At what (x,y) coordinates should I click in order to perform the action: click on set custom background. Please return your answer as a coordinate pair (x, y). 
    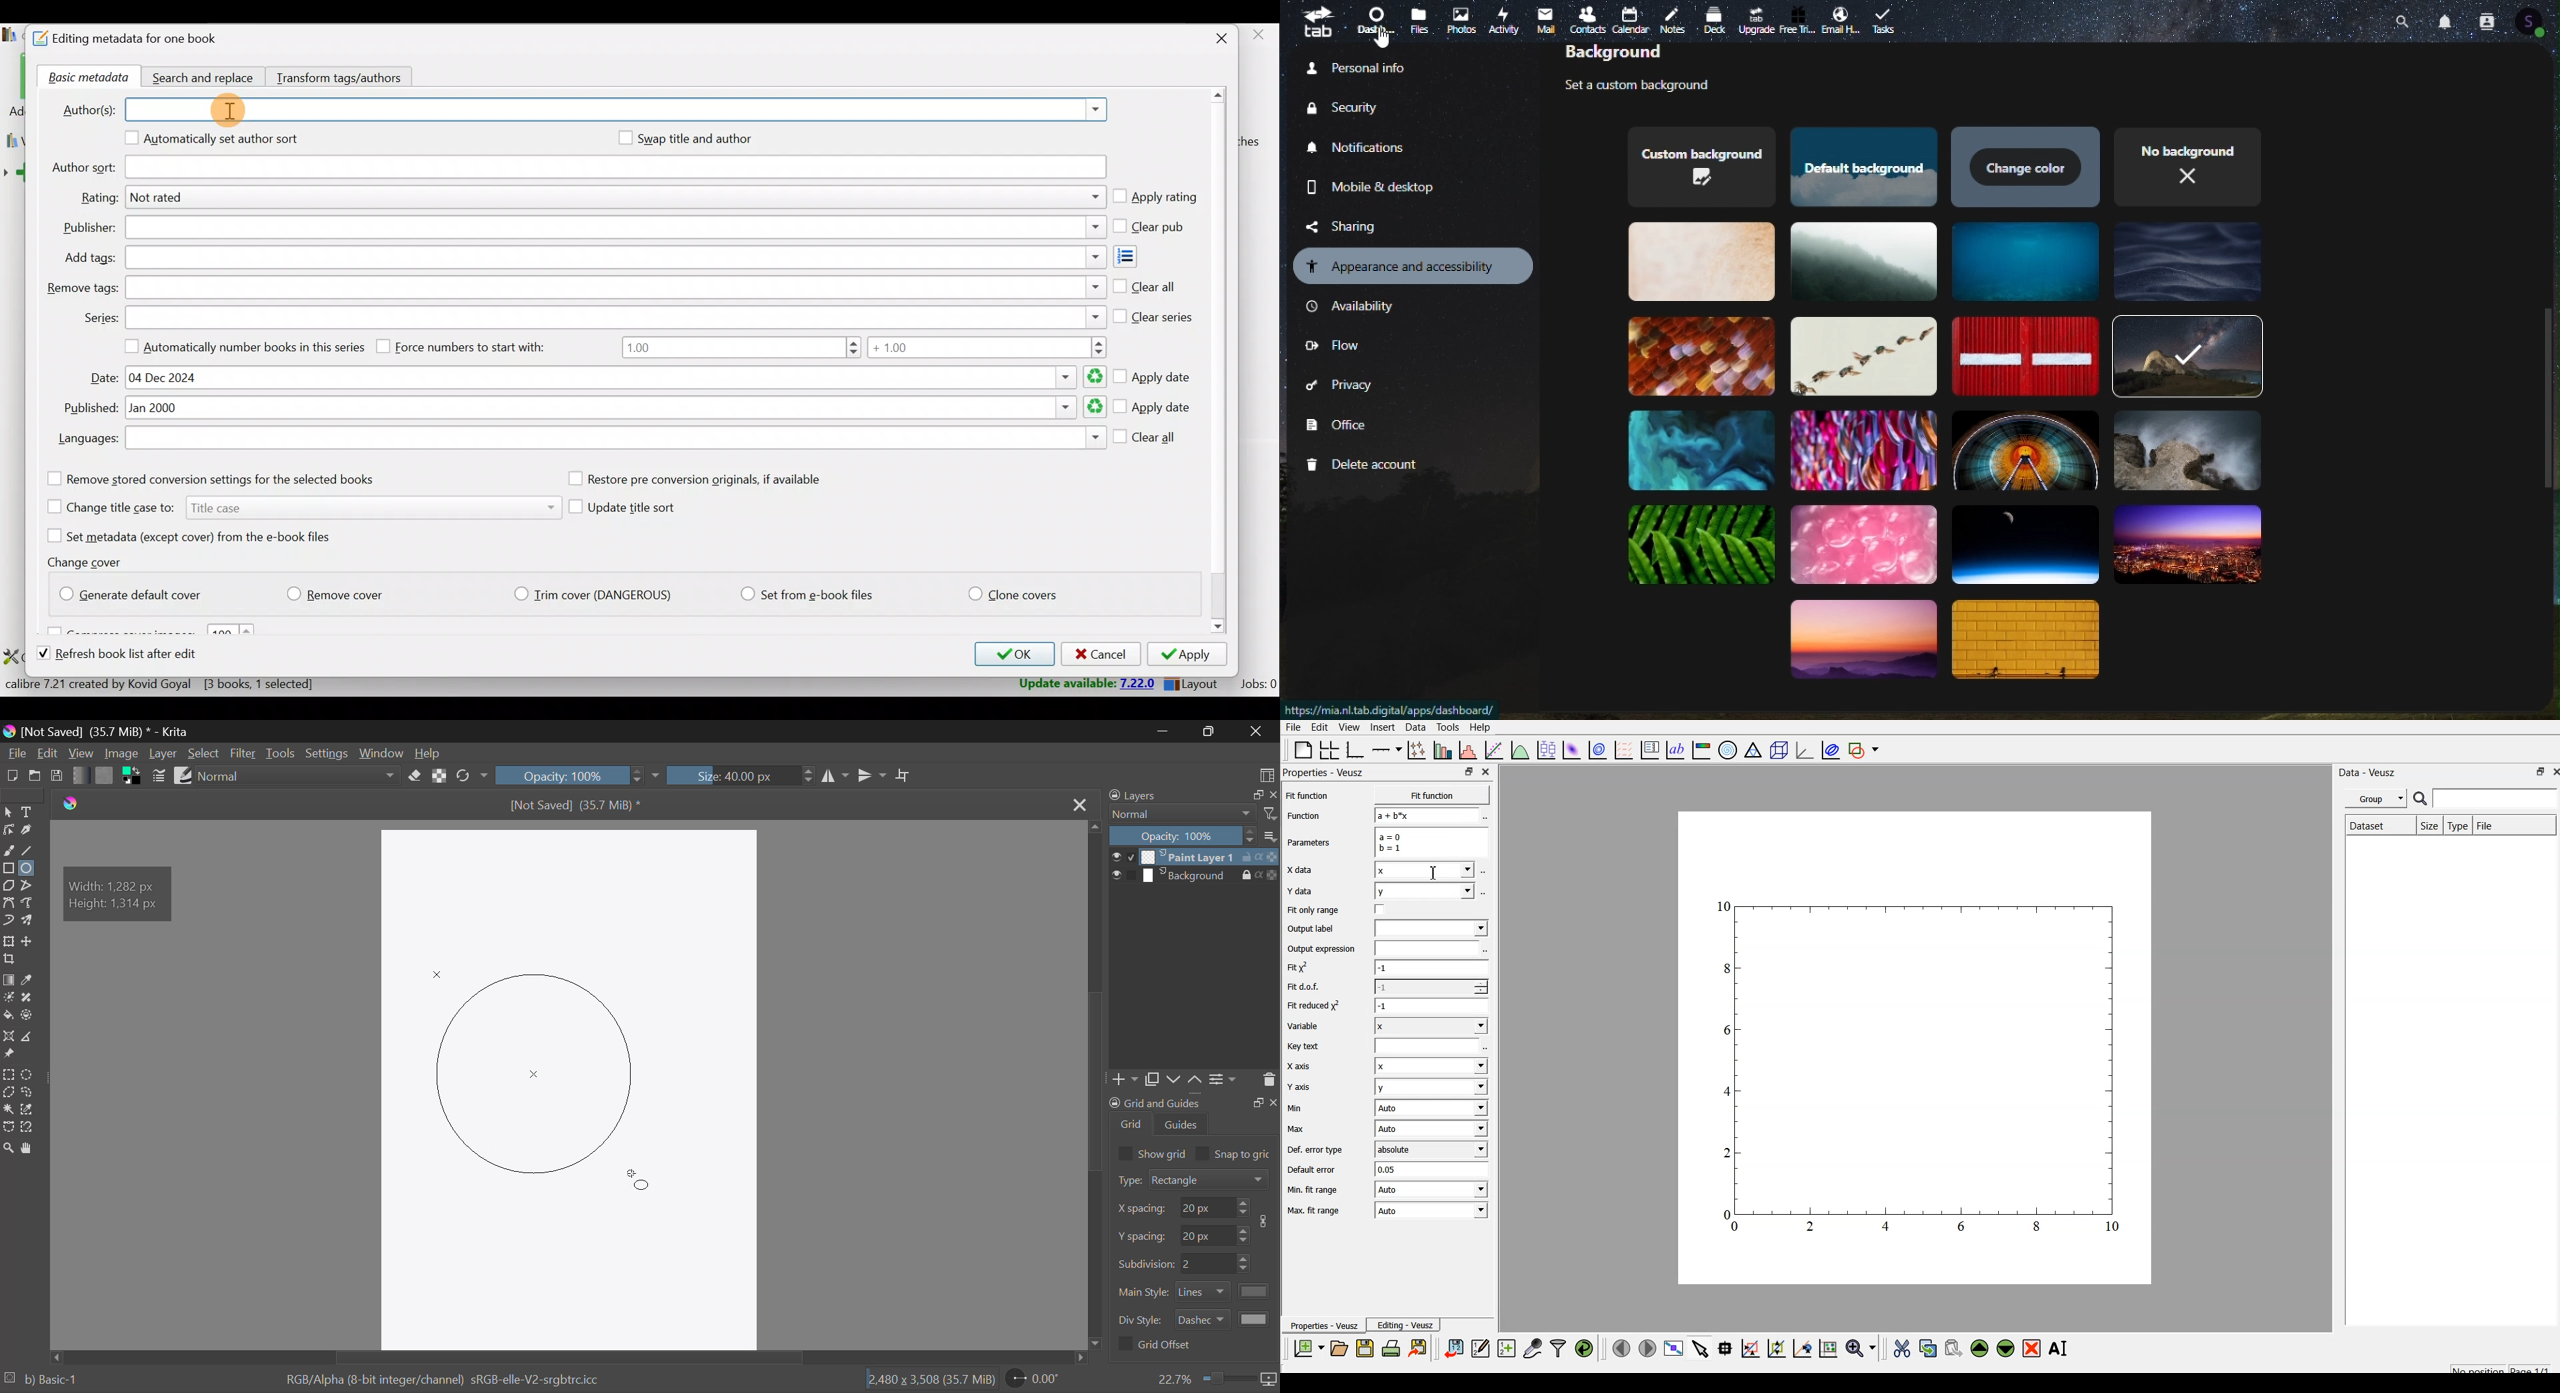
    Looking at the image, I should click on (1655, 87).